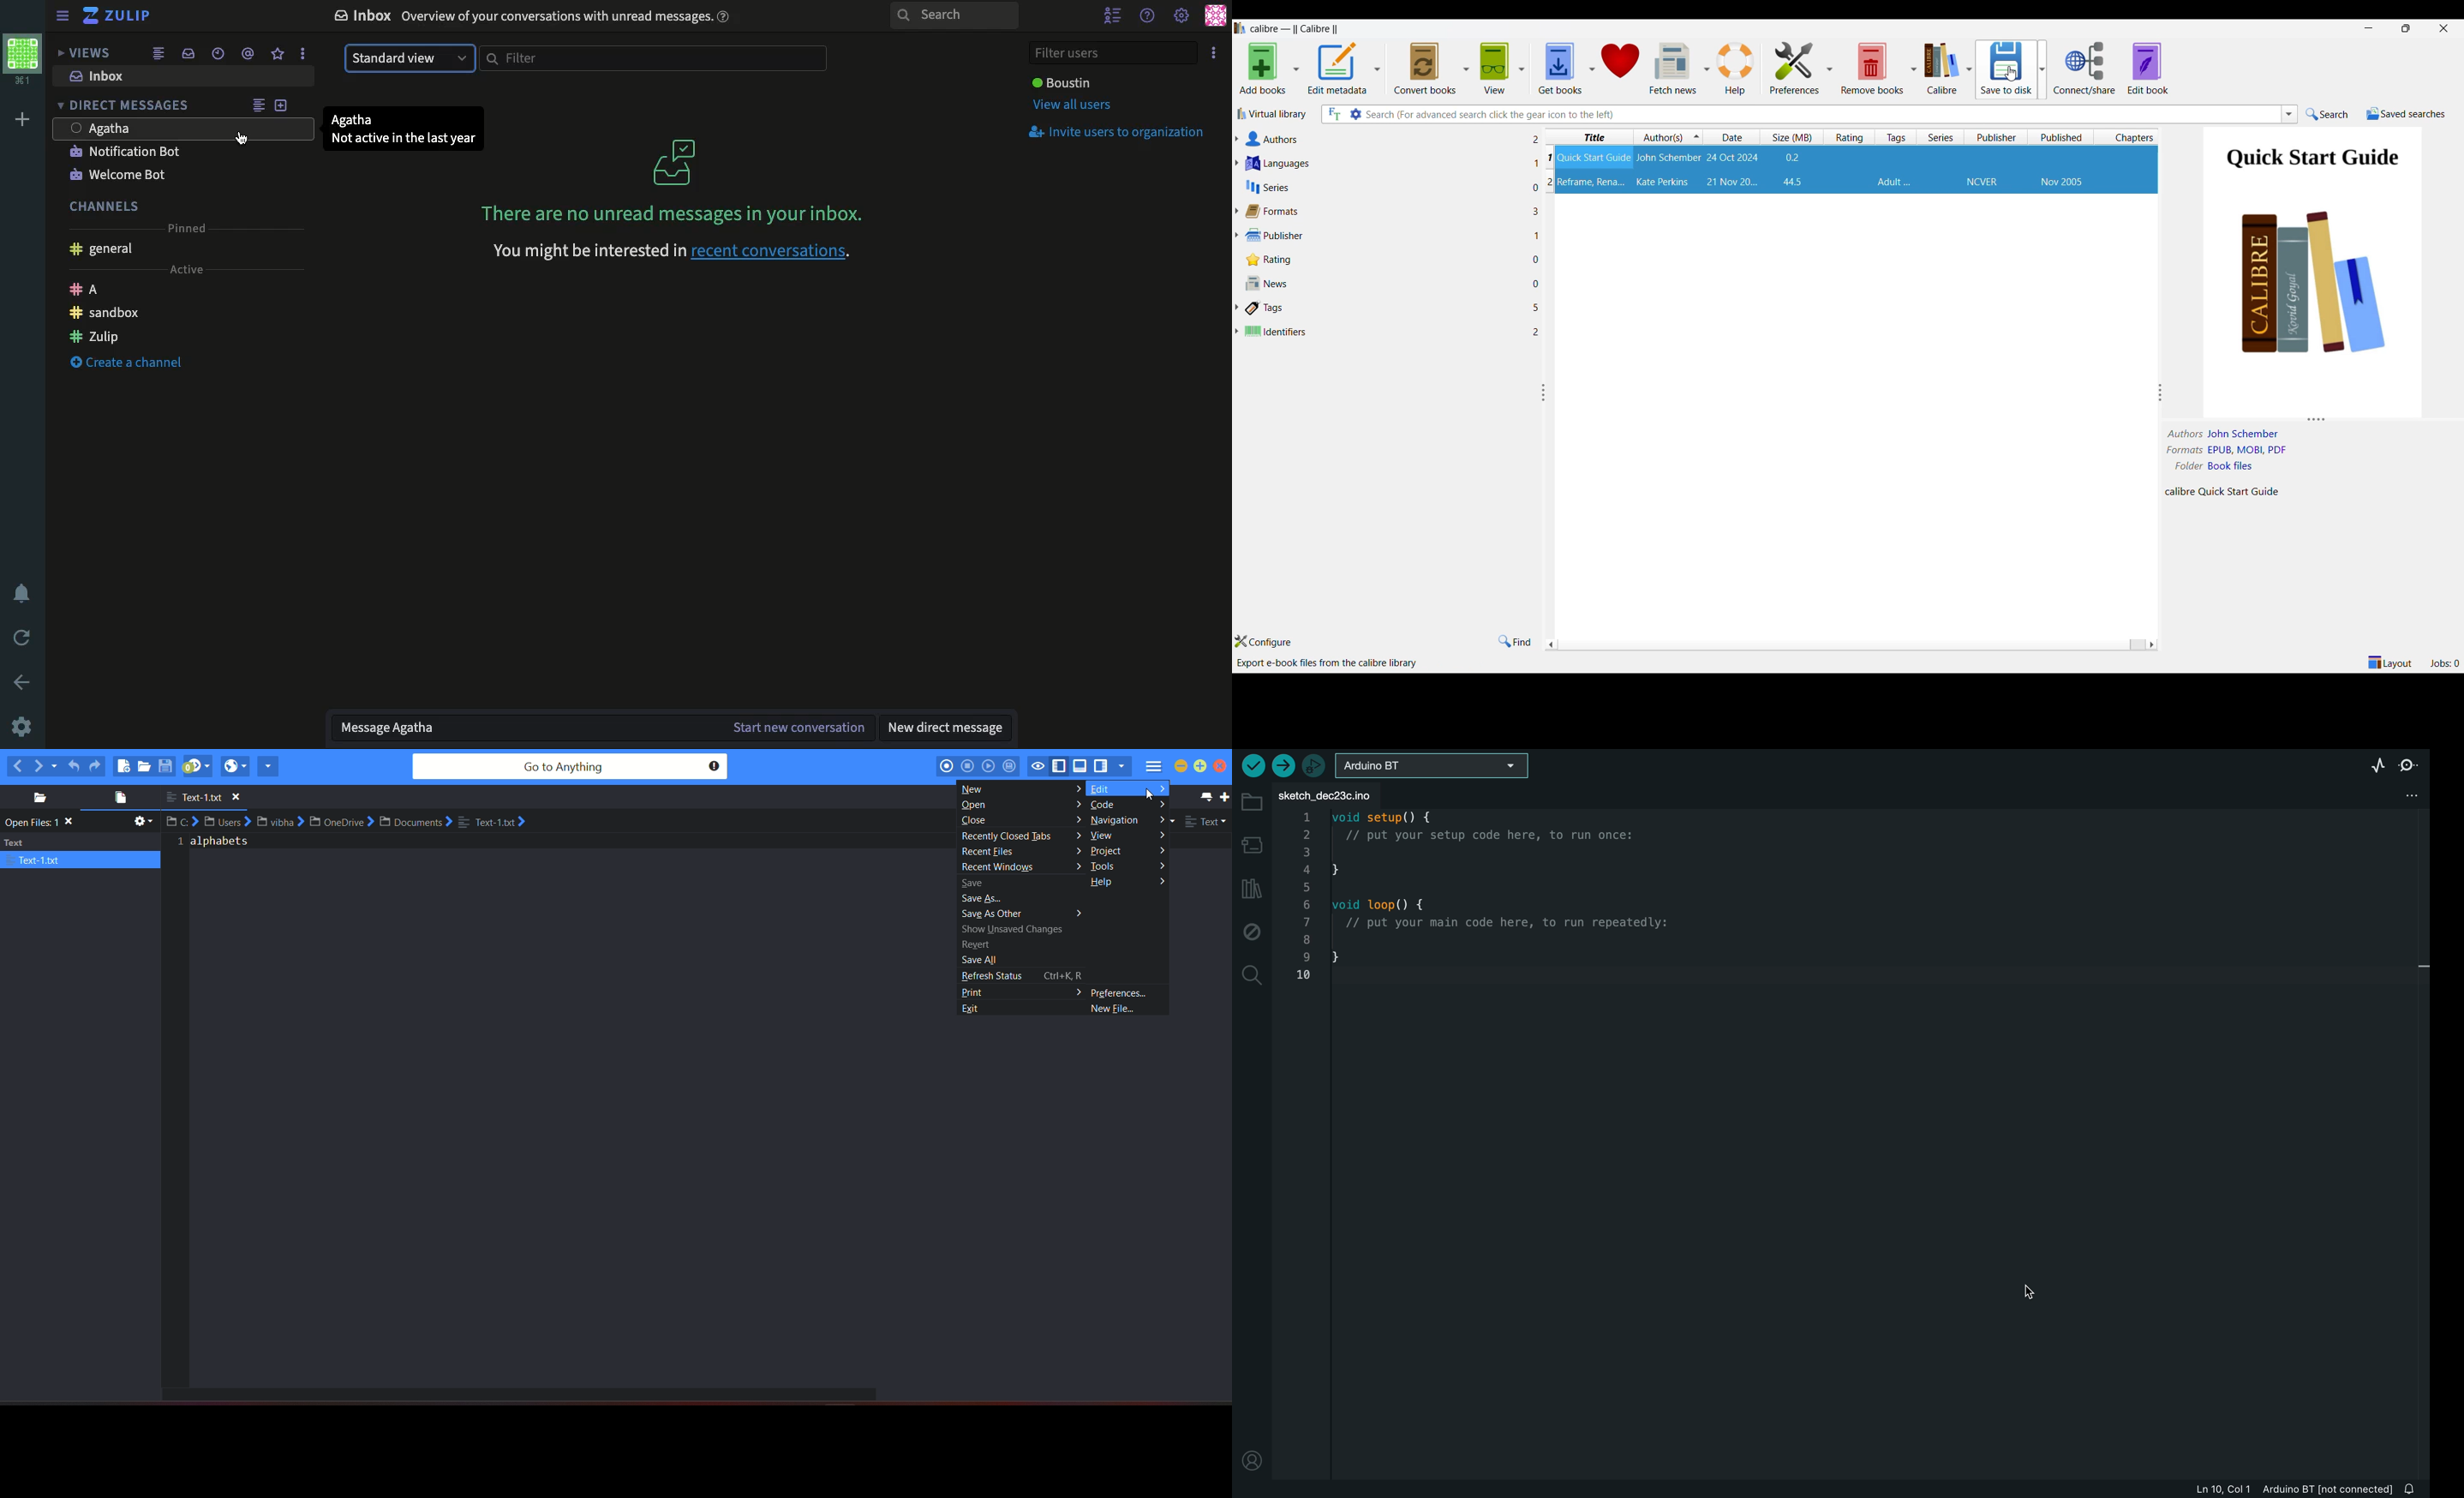  Describe the element at coordinates (2231, 463) in the screenshot. I see `Book details` at that location.